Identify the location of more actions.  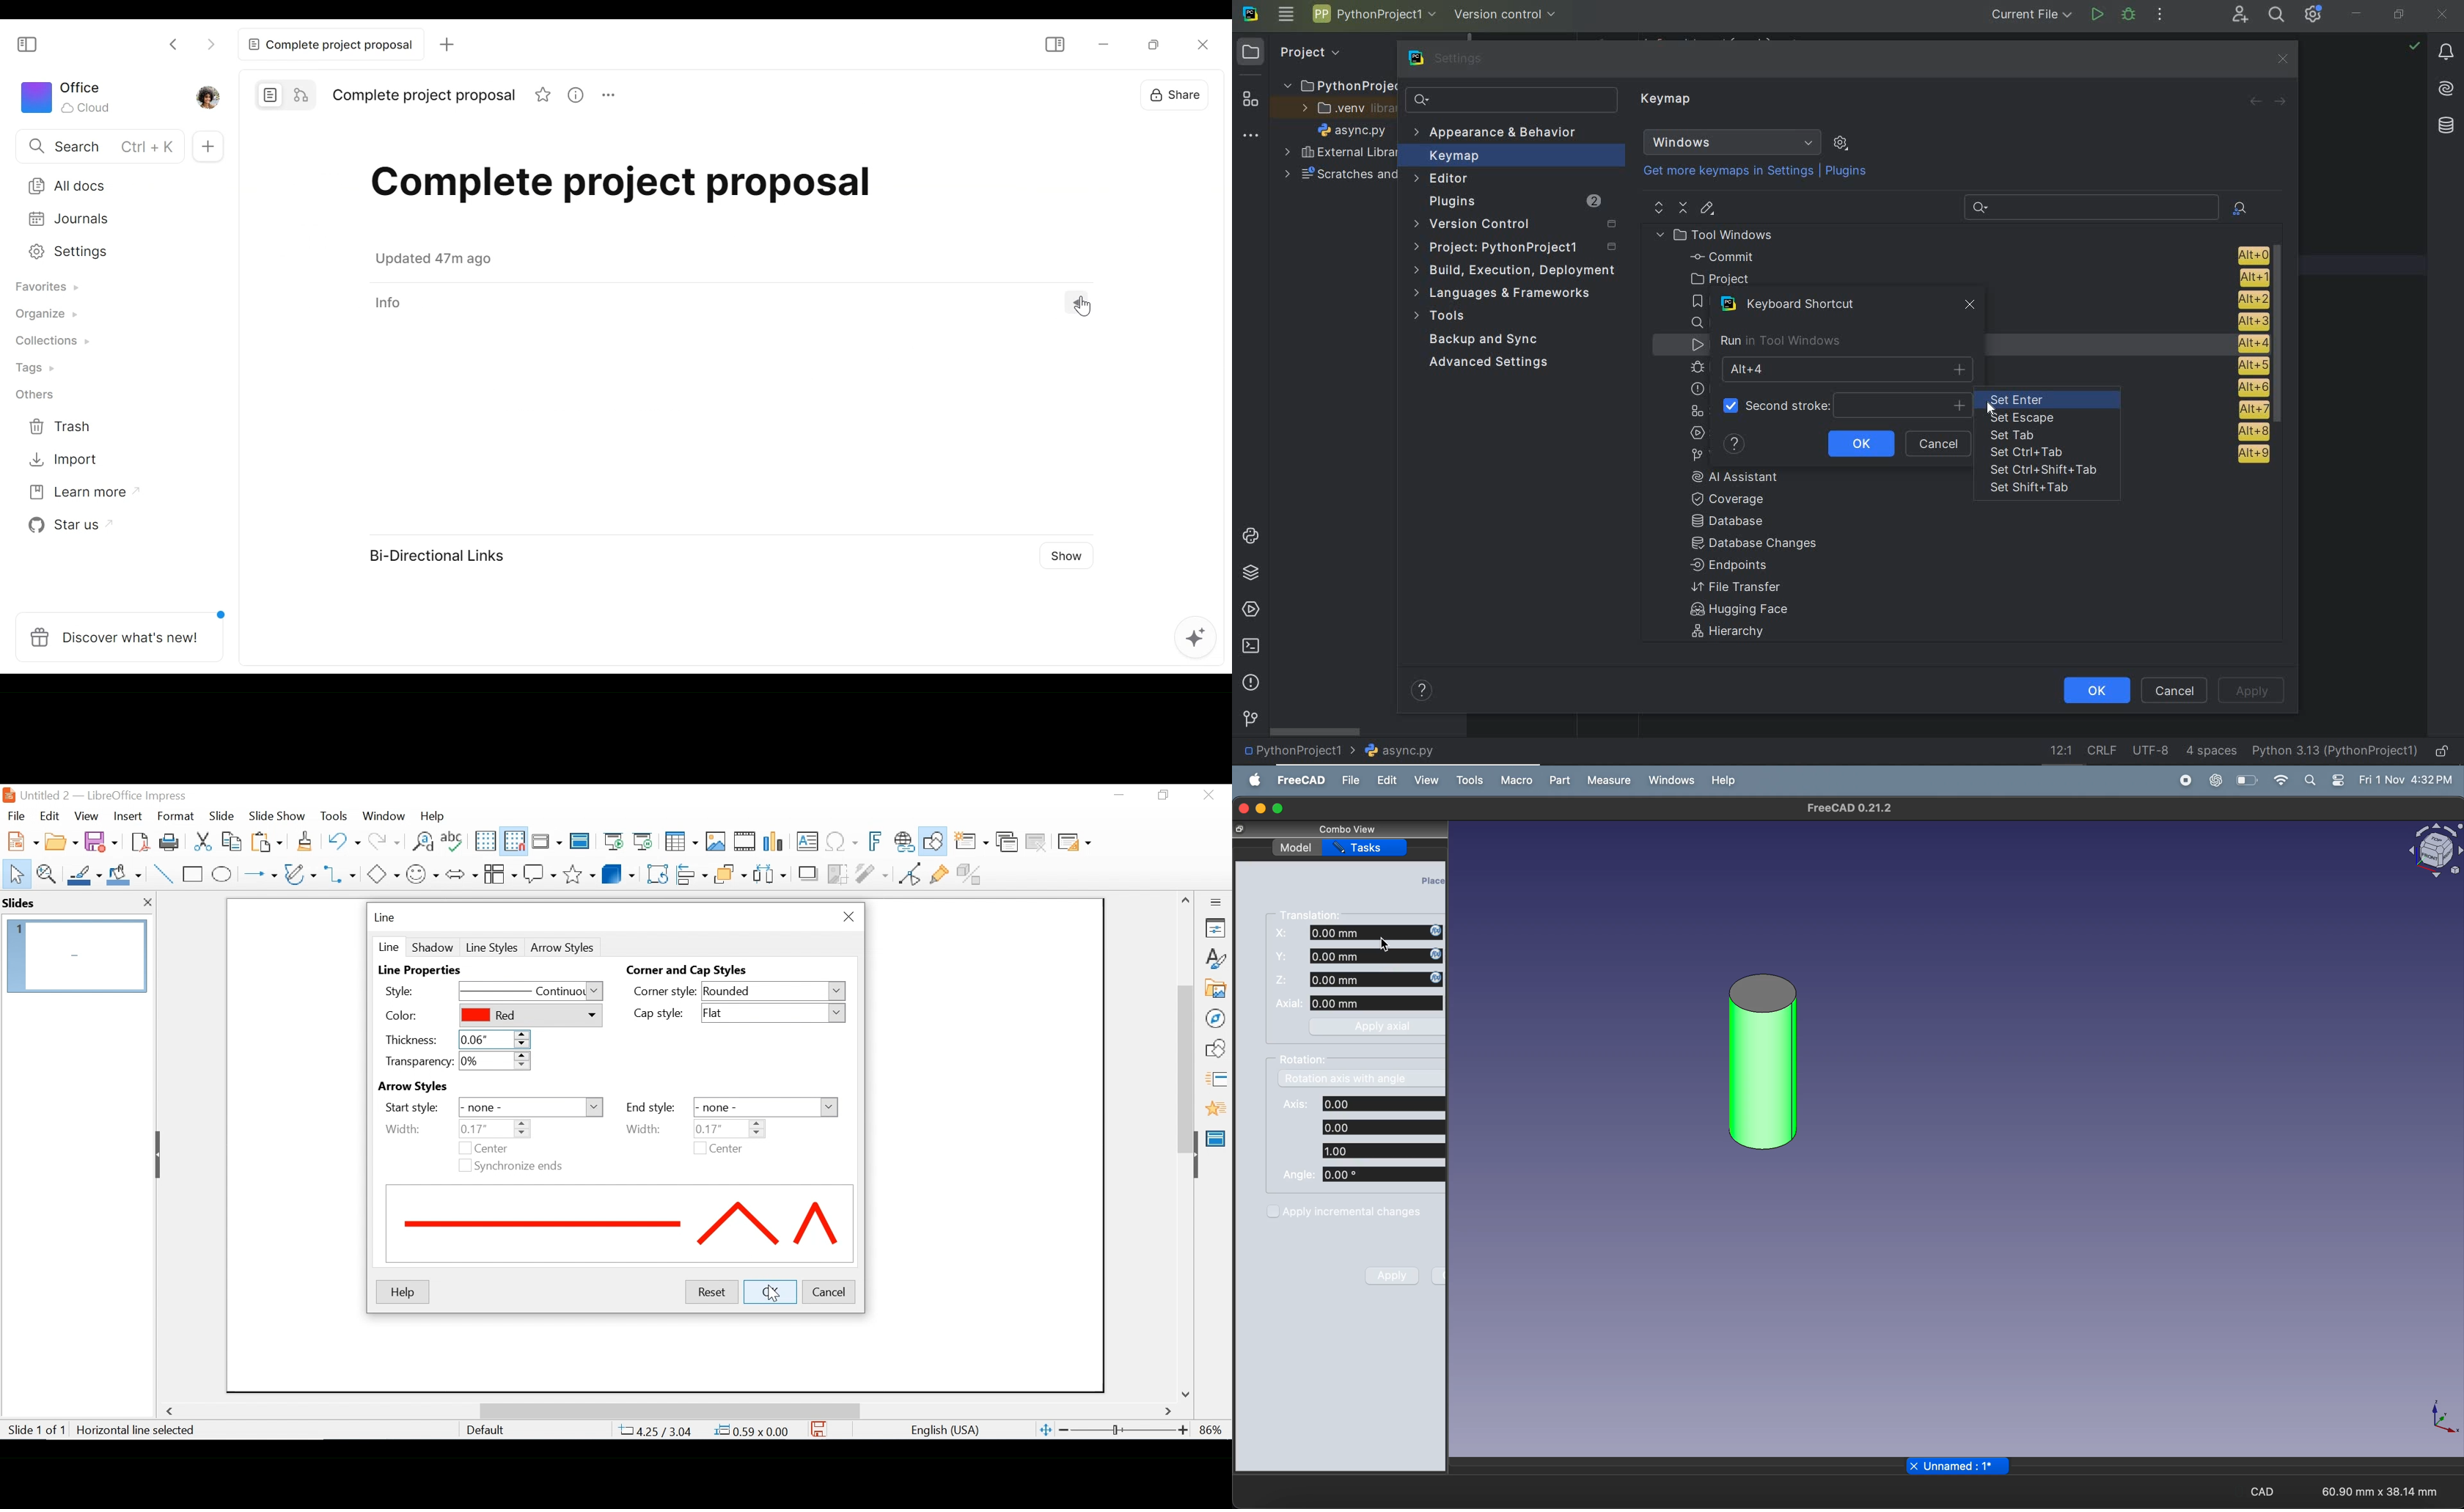
(2160, 15).